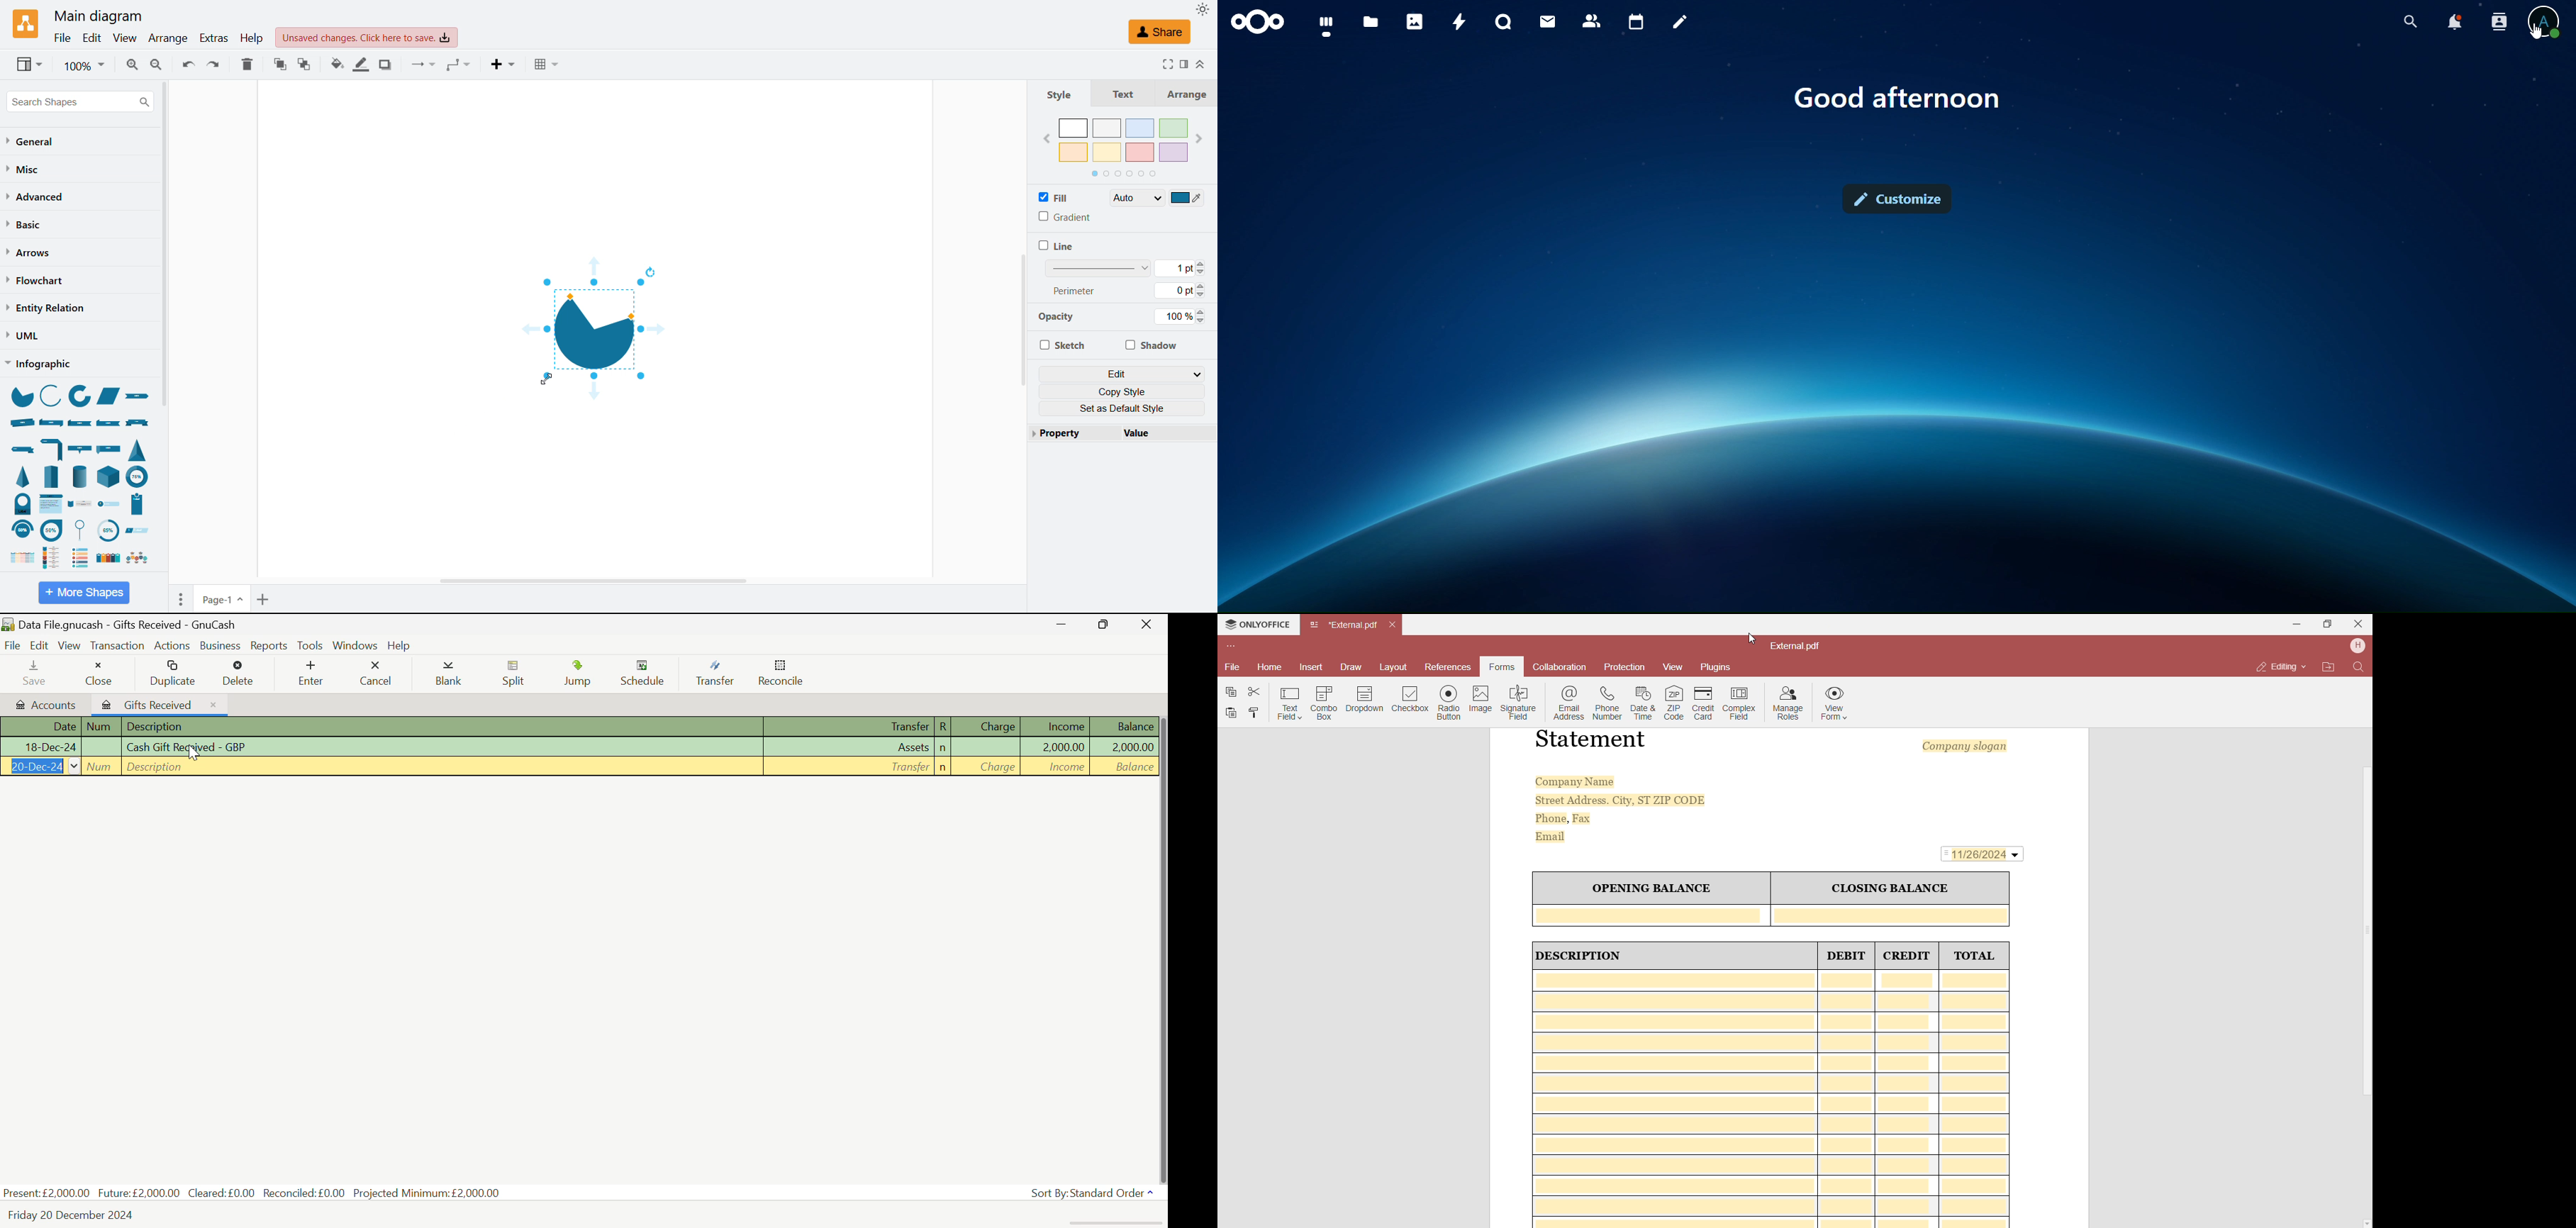 The width and height of the screenshot is (2576, 1232). I want to click on Balance, so click(1125, 746).